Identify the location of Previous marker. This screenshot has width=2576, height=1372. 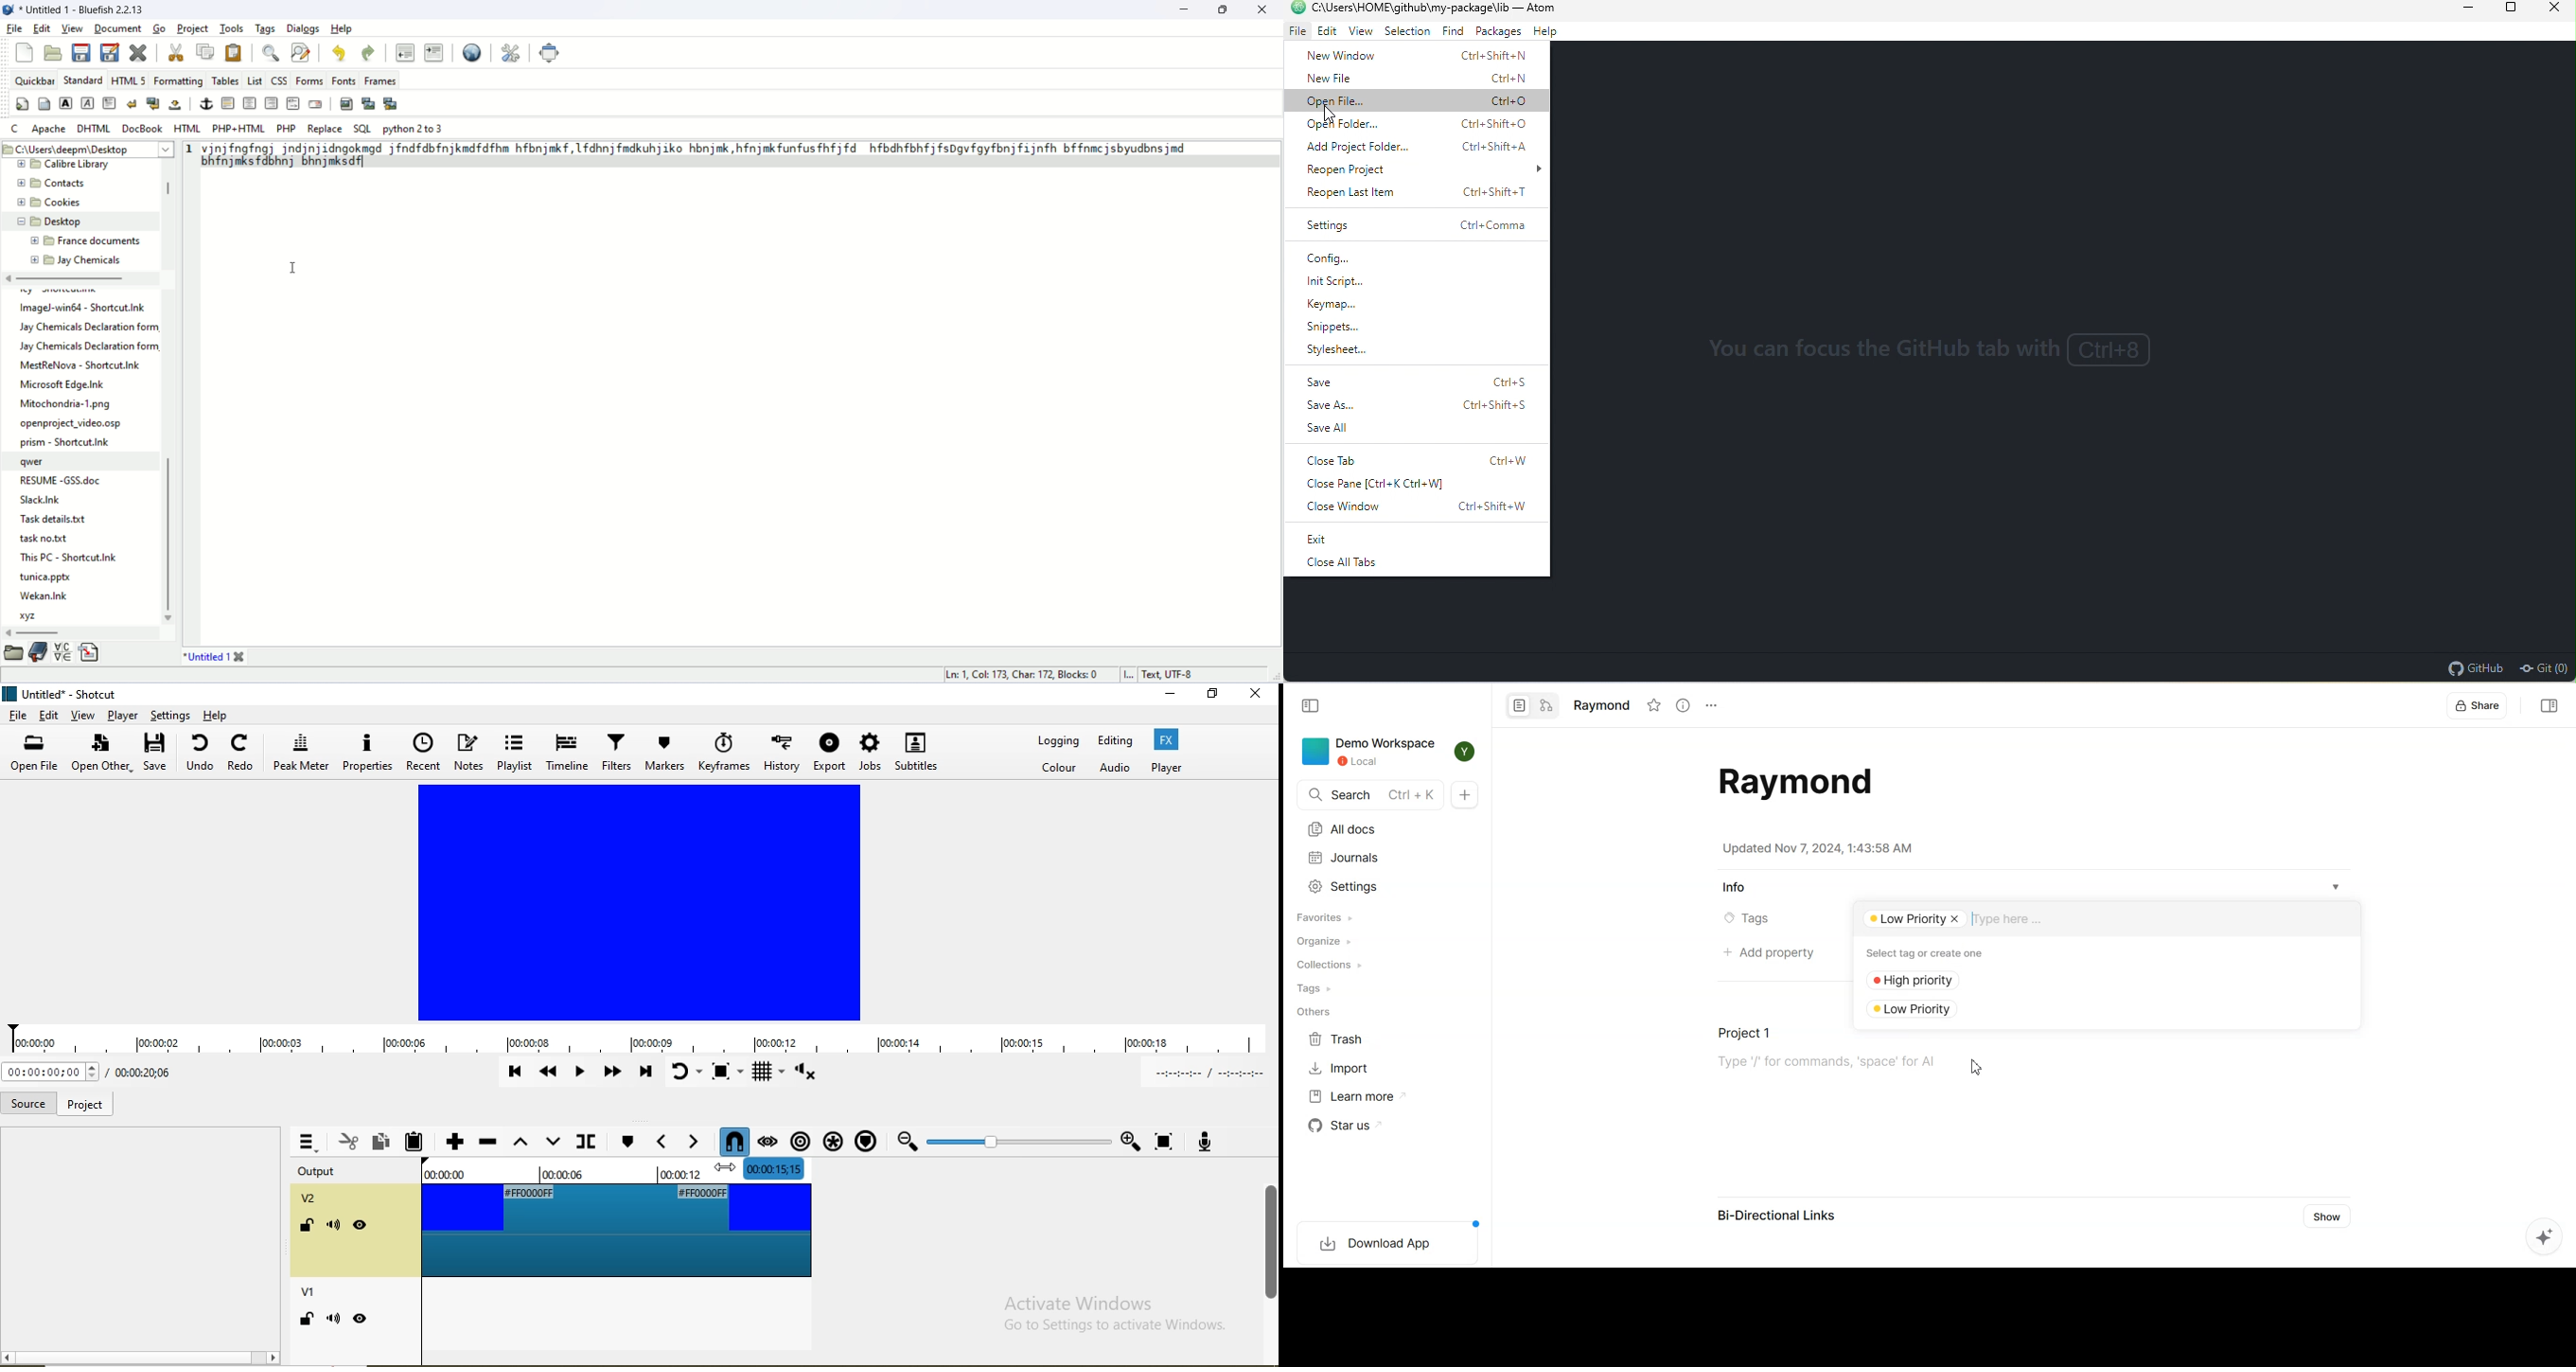
(661, 1138).